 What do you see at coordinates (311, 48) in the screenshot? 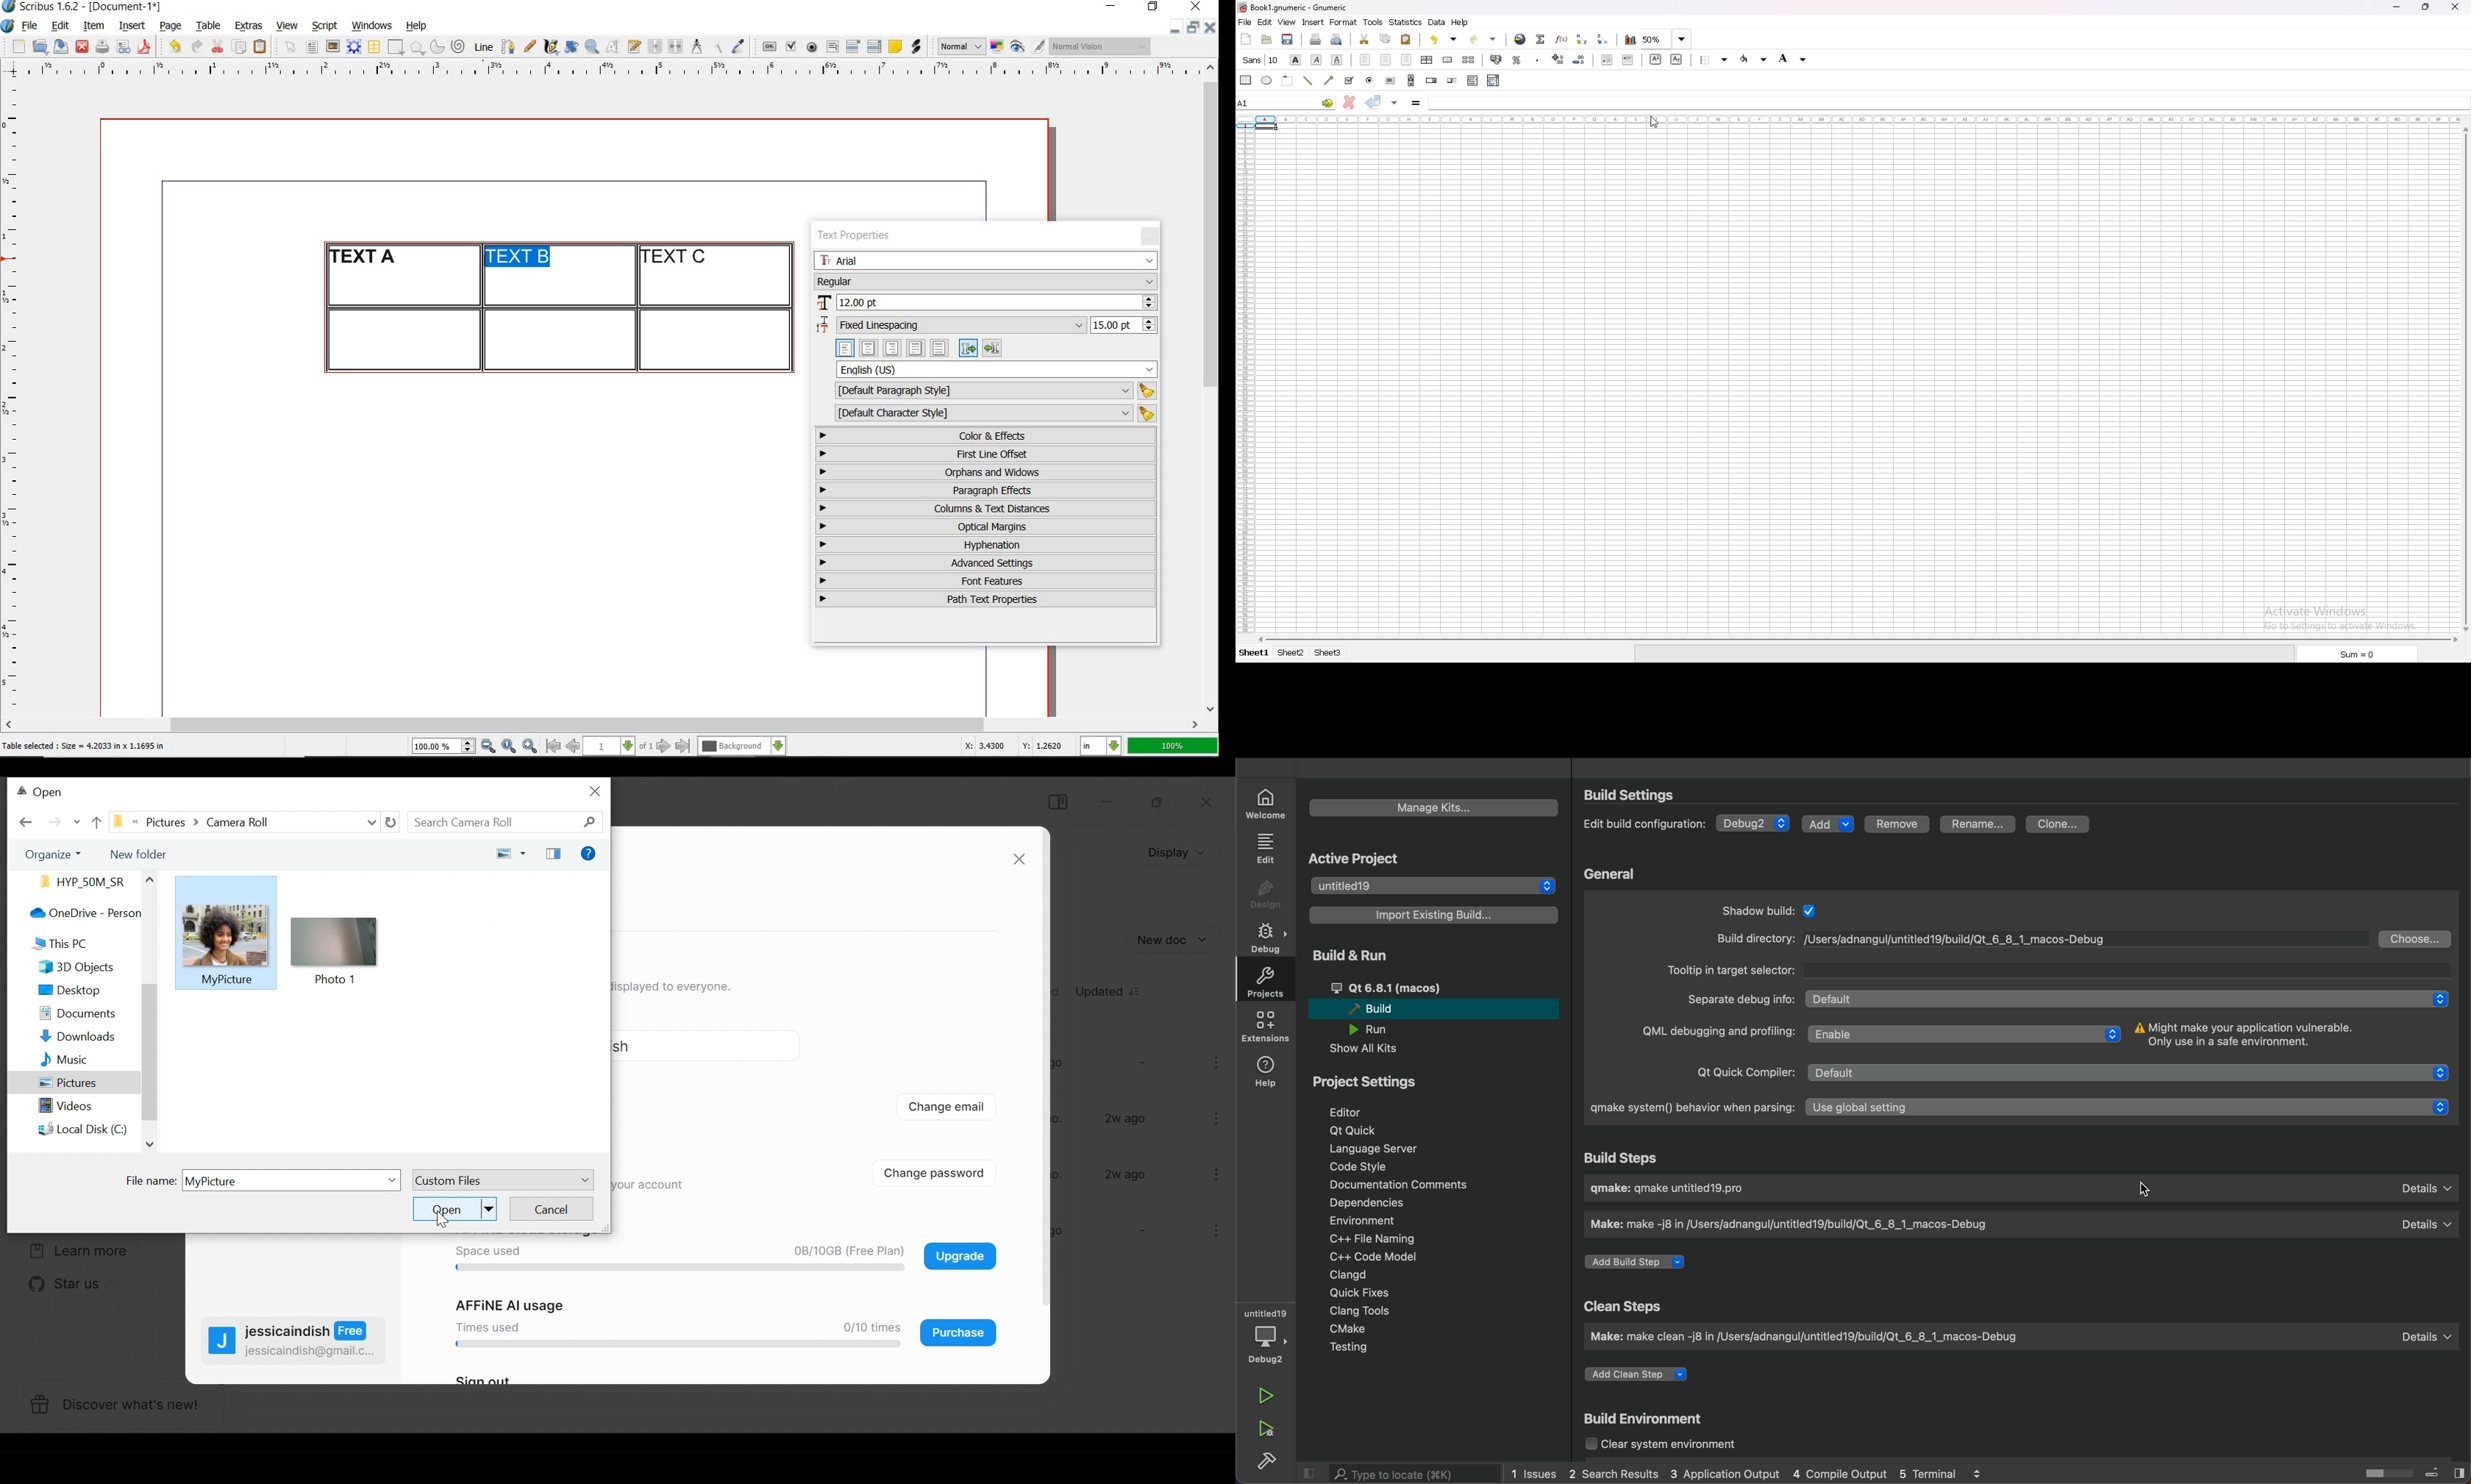
I see `text frame` at bounding box center [311, 48].